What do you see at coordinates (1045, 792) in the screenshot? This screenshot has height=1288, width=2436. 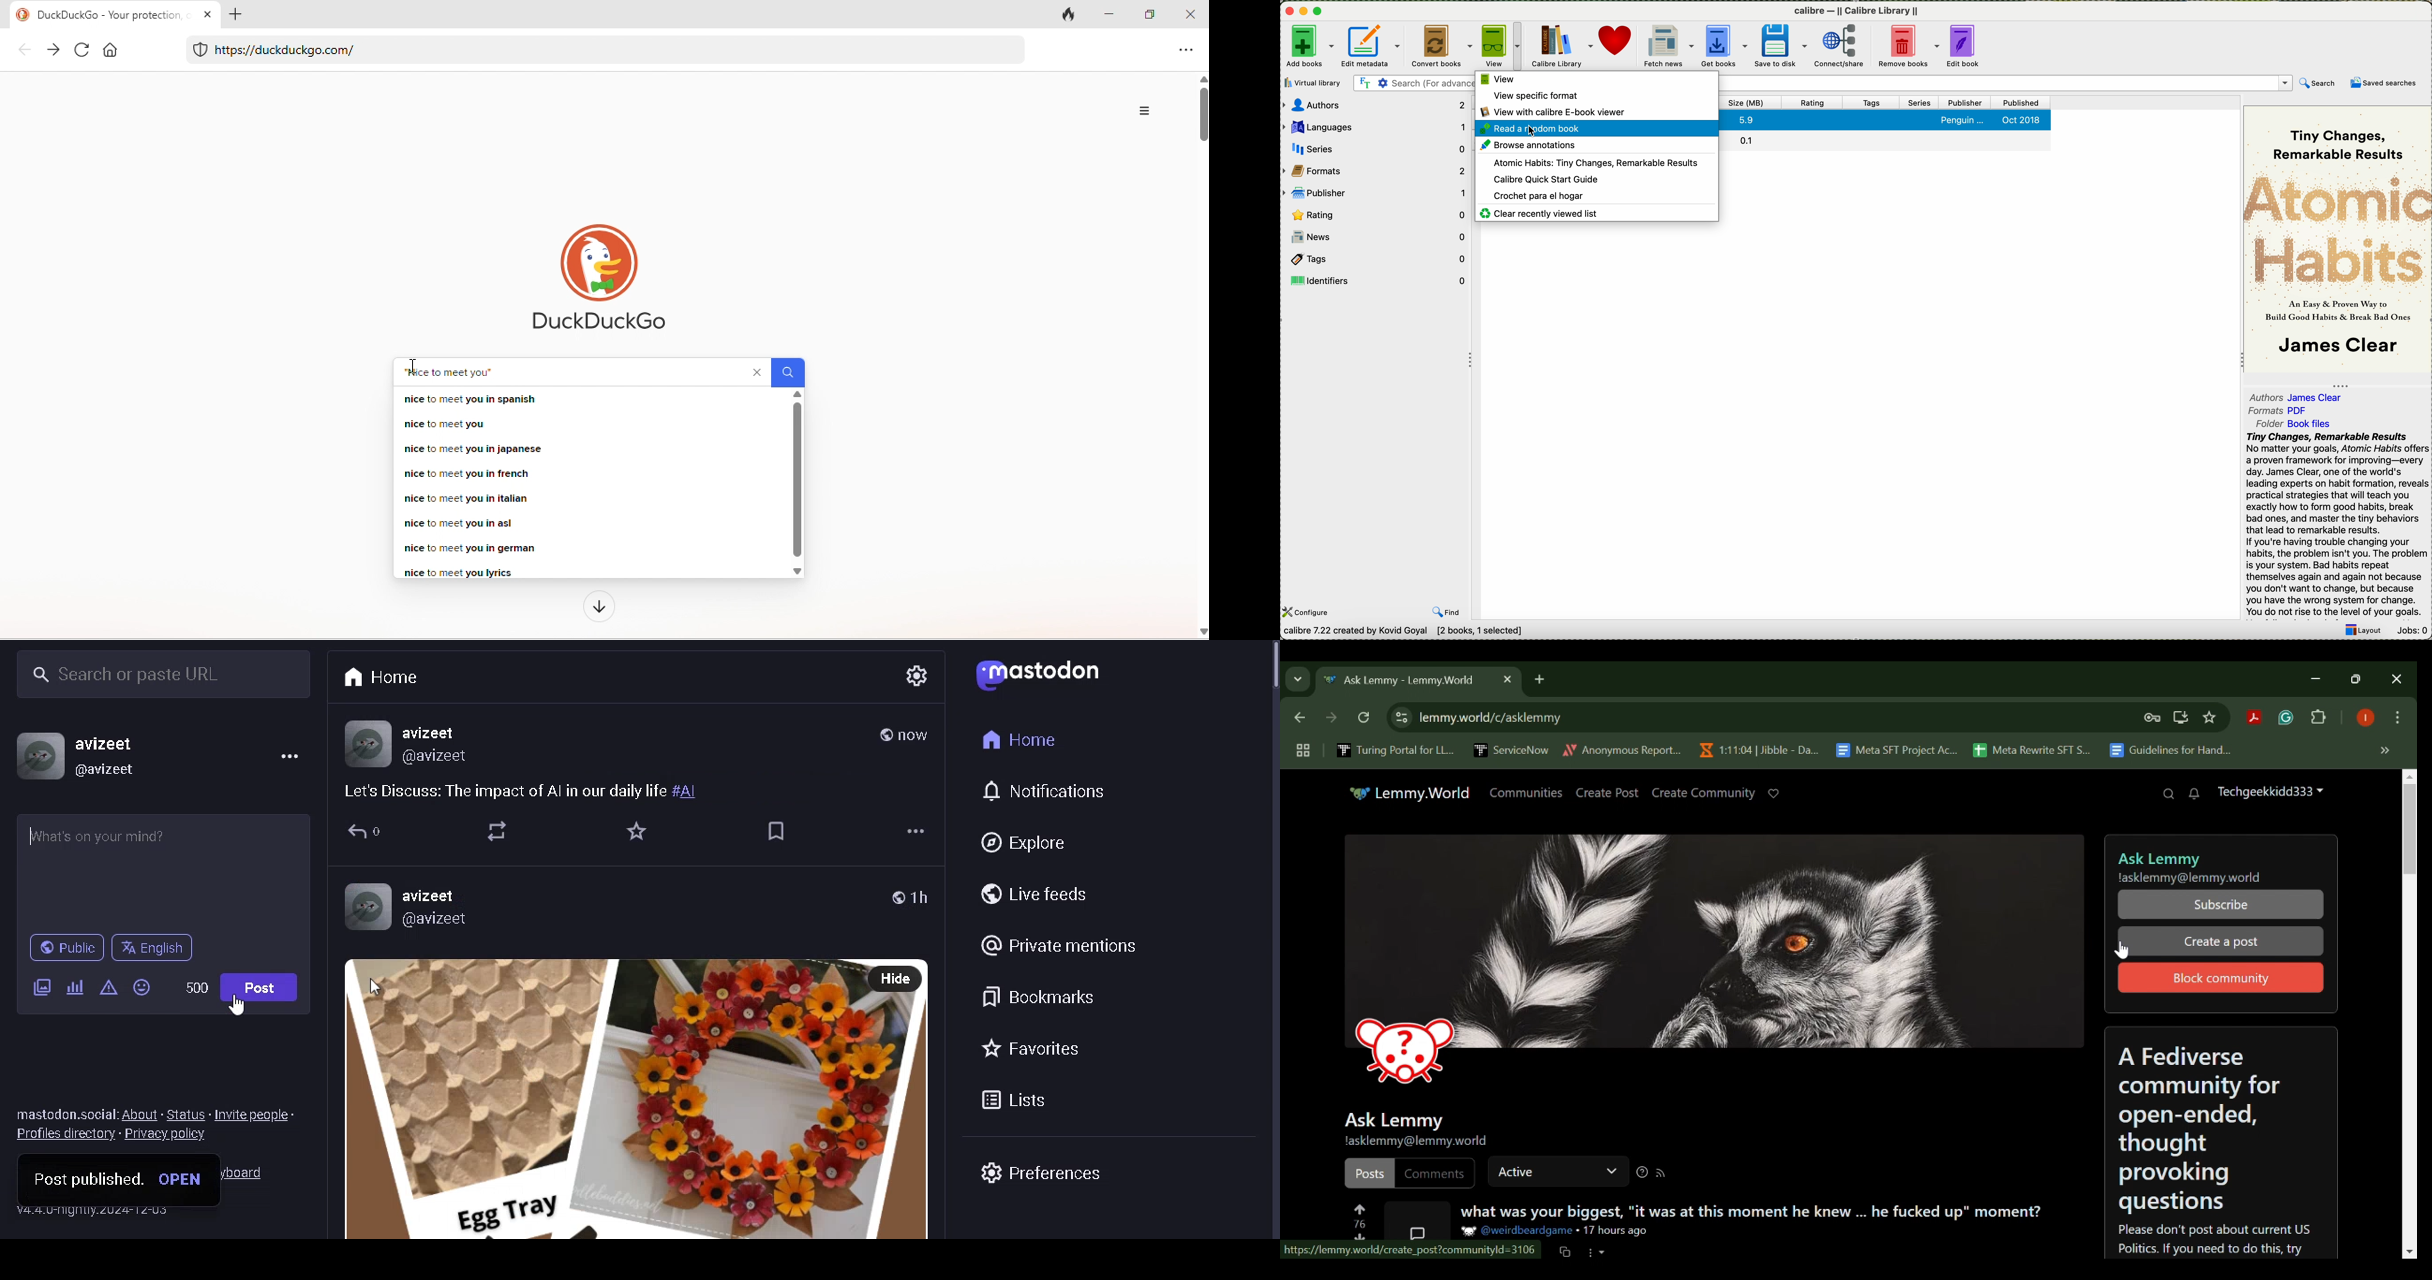 I see `NOTIFICATIONS` at bounding box center [1045, 792].